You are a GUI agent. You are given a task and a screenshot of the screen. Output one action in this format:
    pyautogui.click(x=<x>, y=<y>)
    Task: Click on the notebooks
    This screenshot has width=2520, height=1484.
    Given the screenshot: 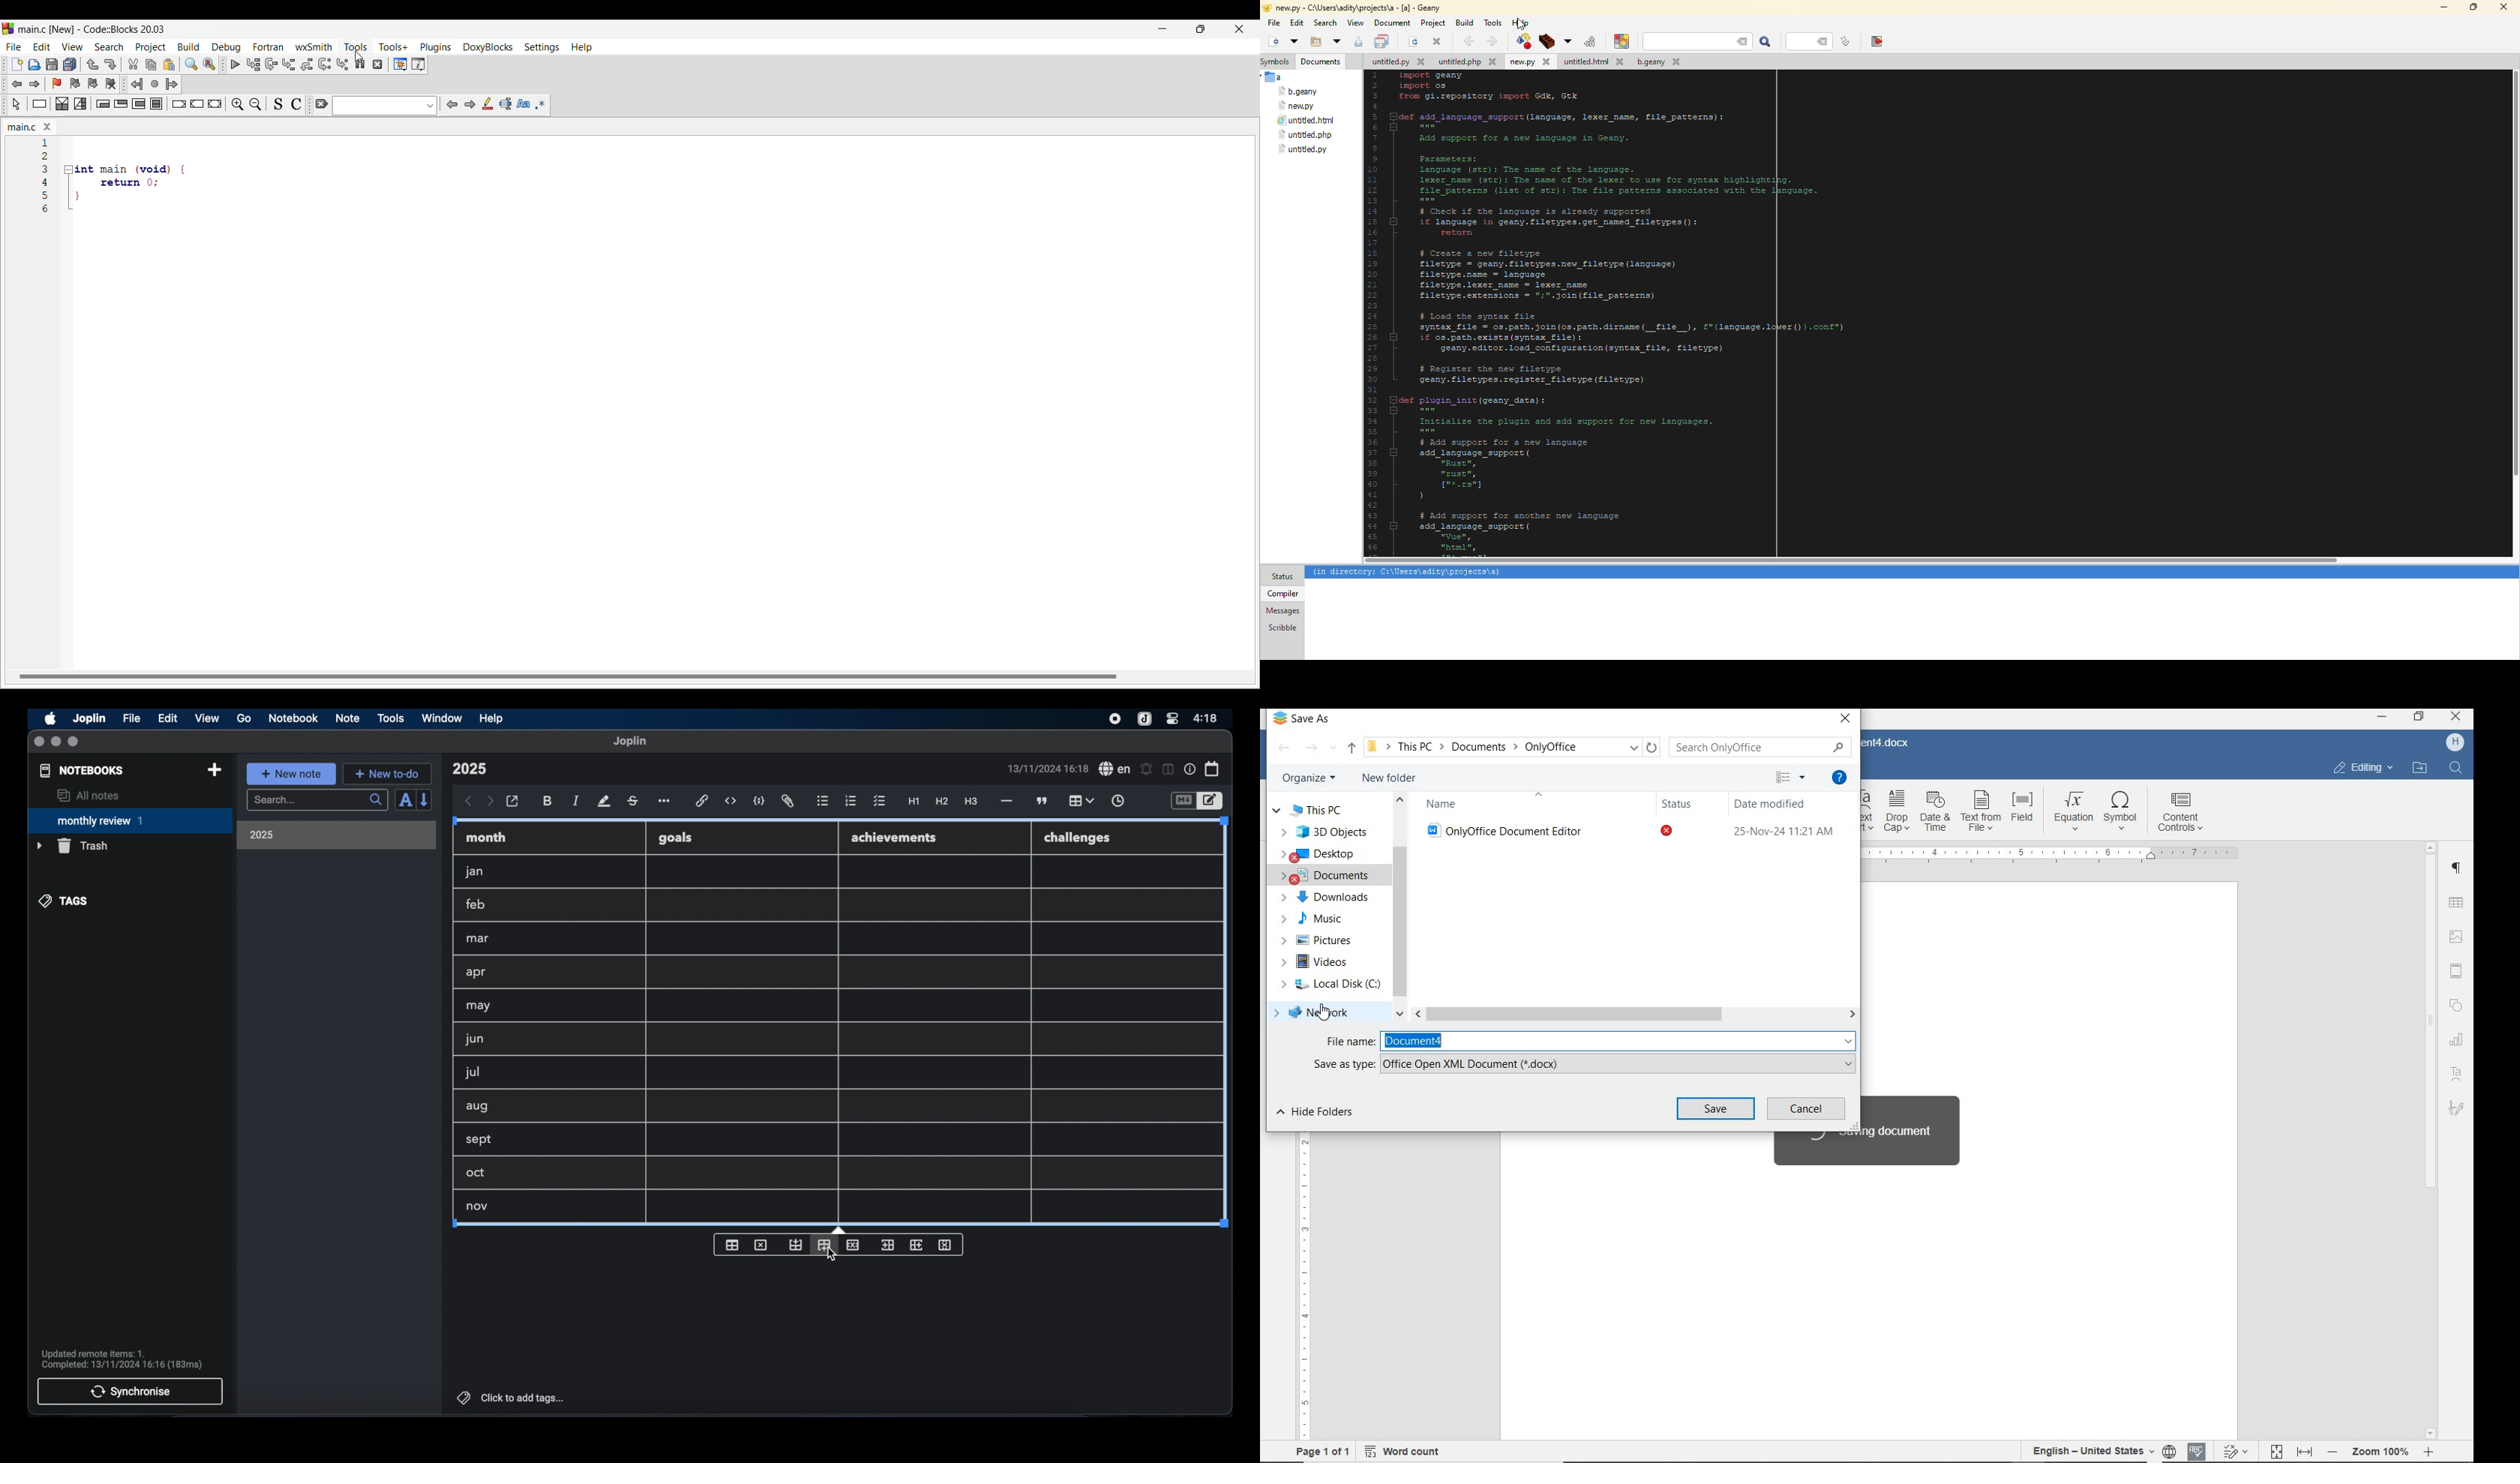 What is the action you would take?
    pyautogui.click(x=82, y=770)
    